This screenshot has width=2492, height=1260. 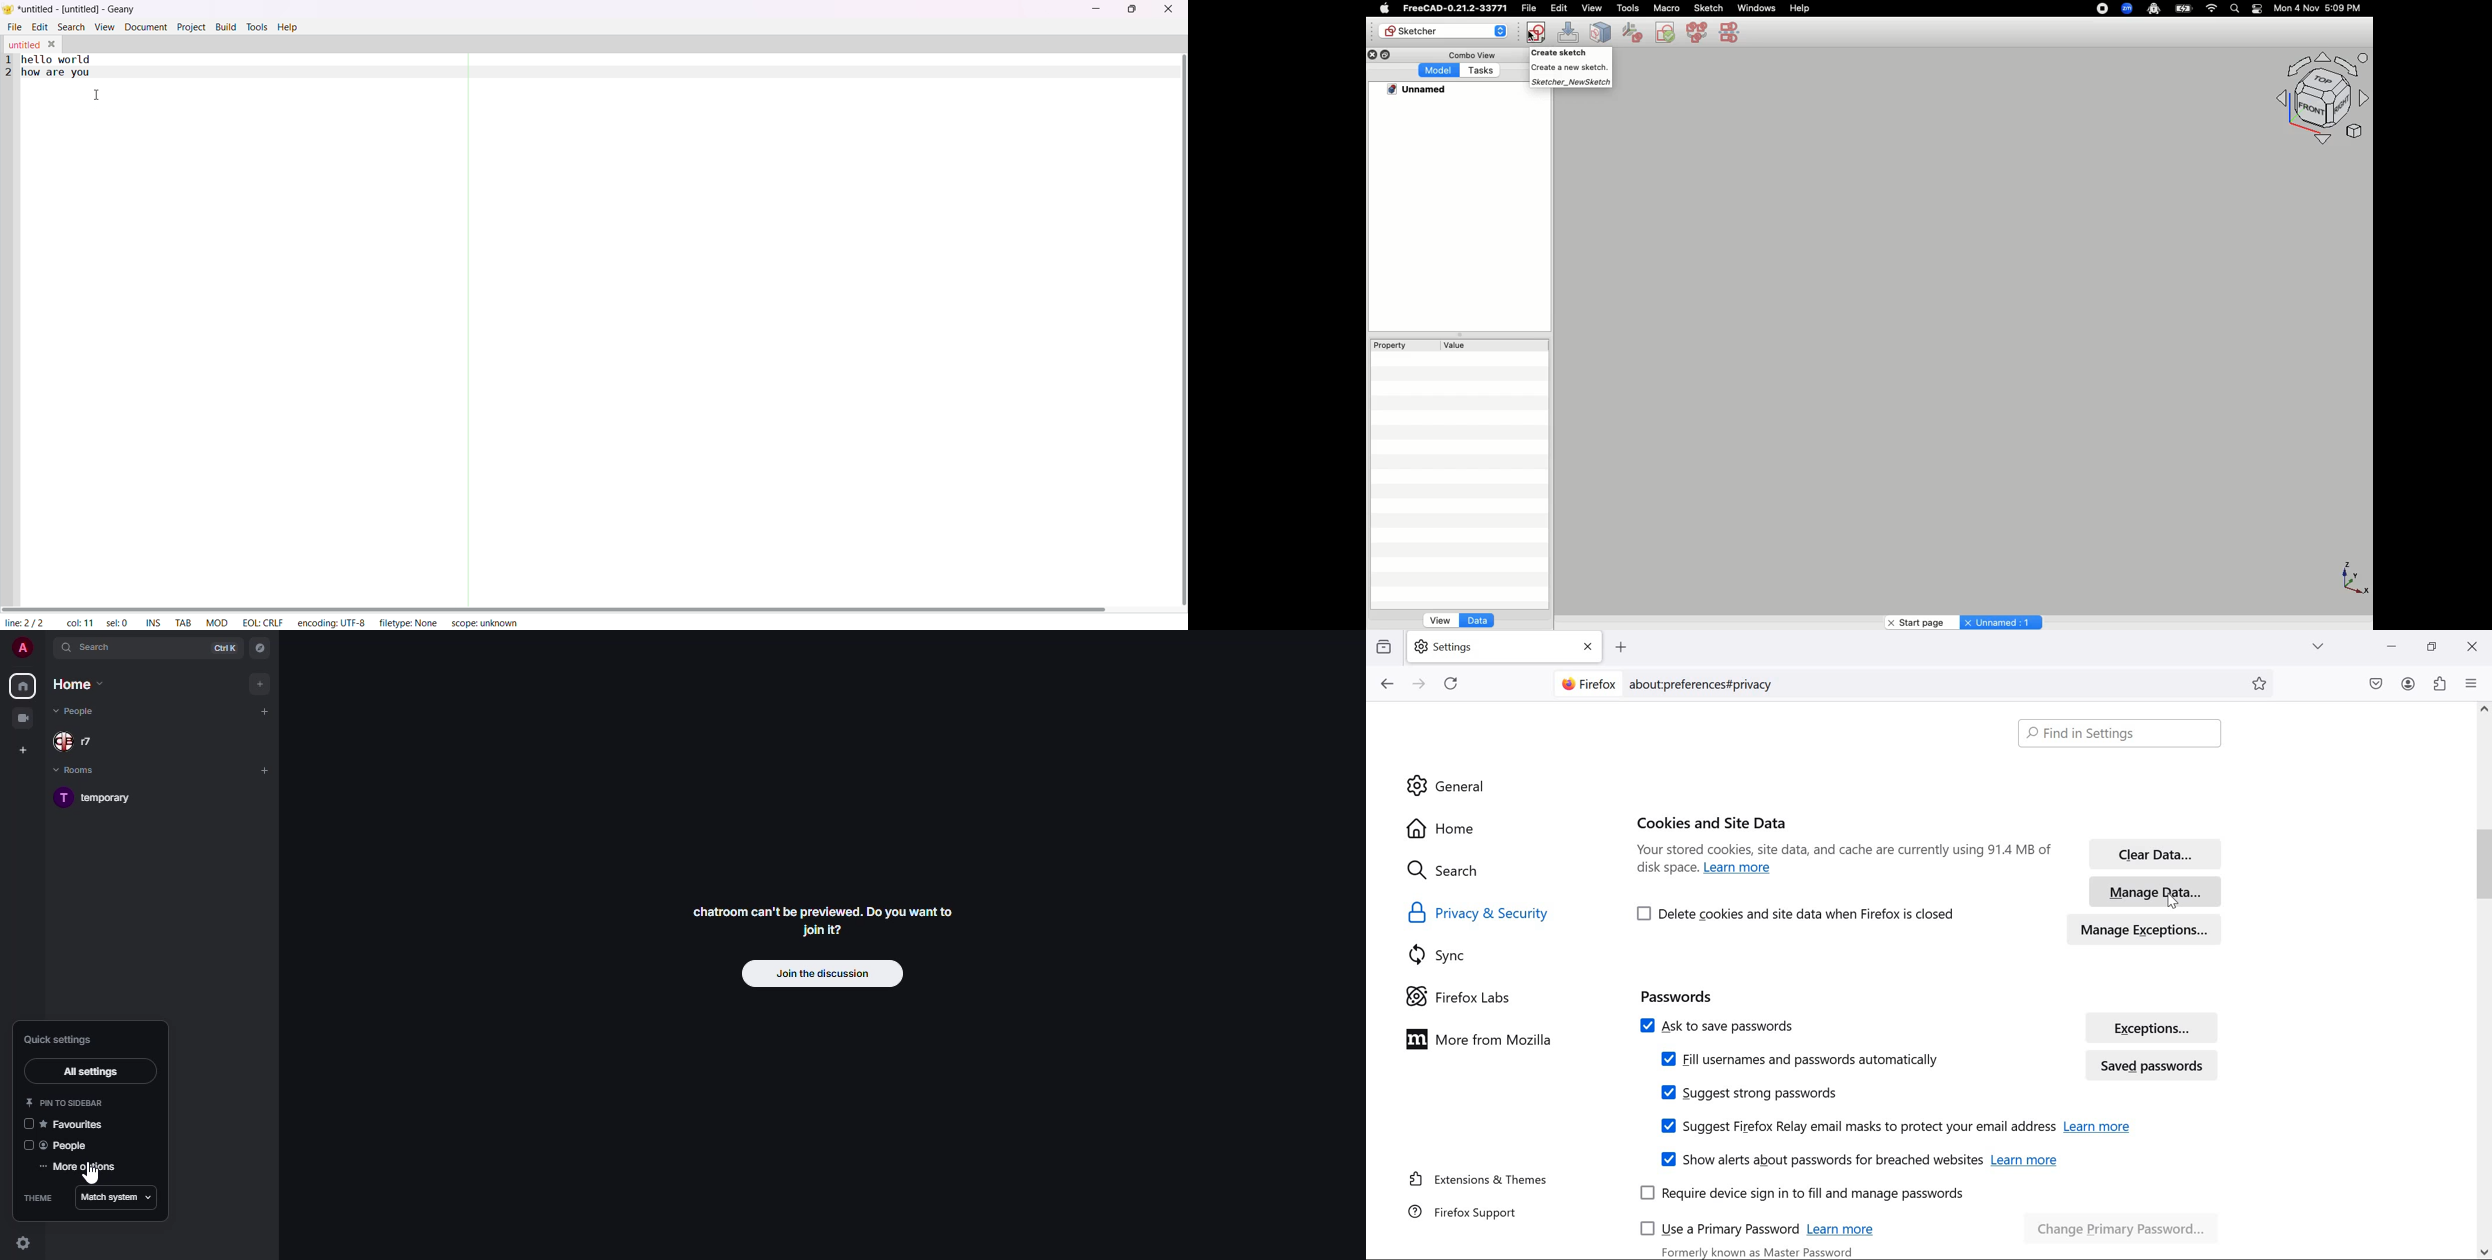 I want to click on Apple Logo, so click(x=1387, y=8).